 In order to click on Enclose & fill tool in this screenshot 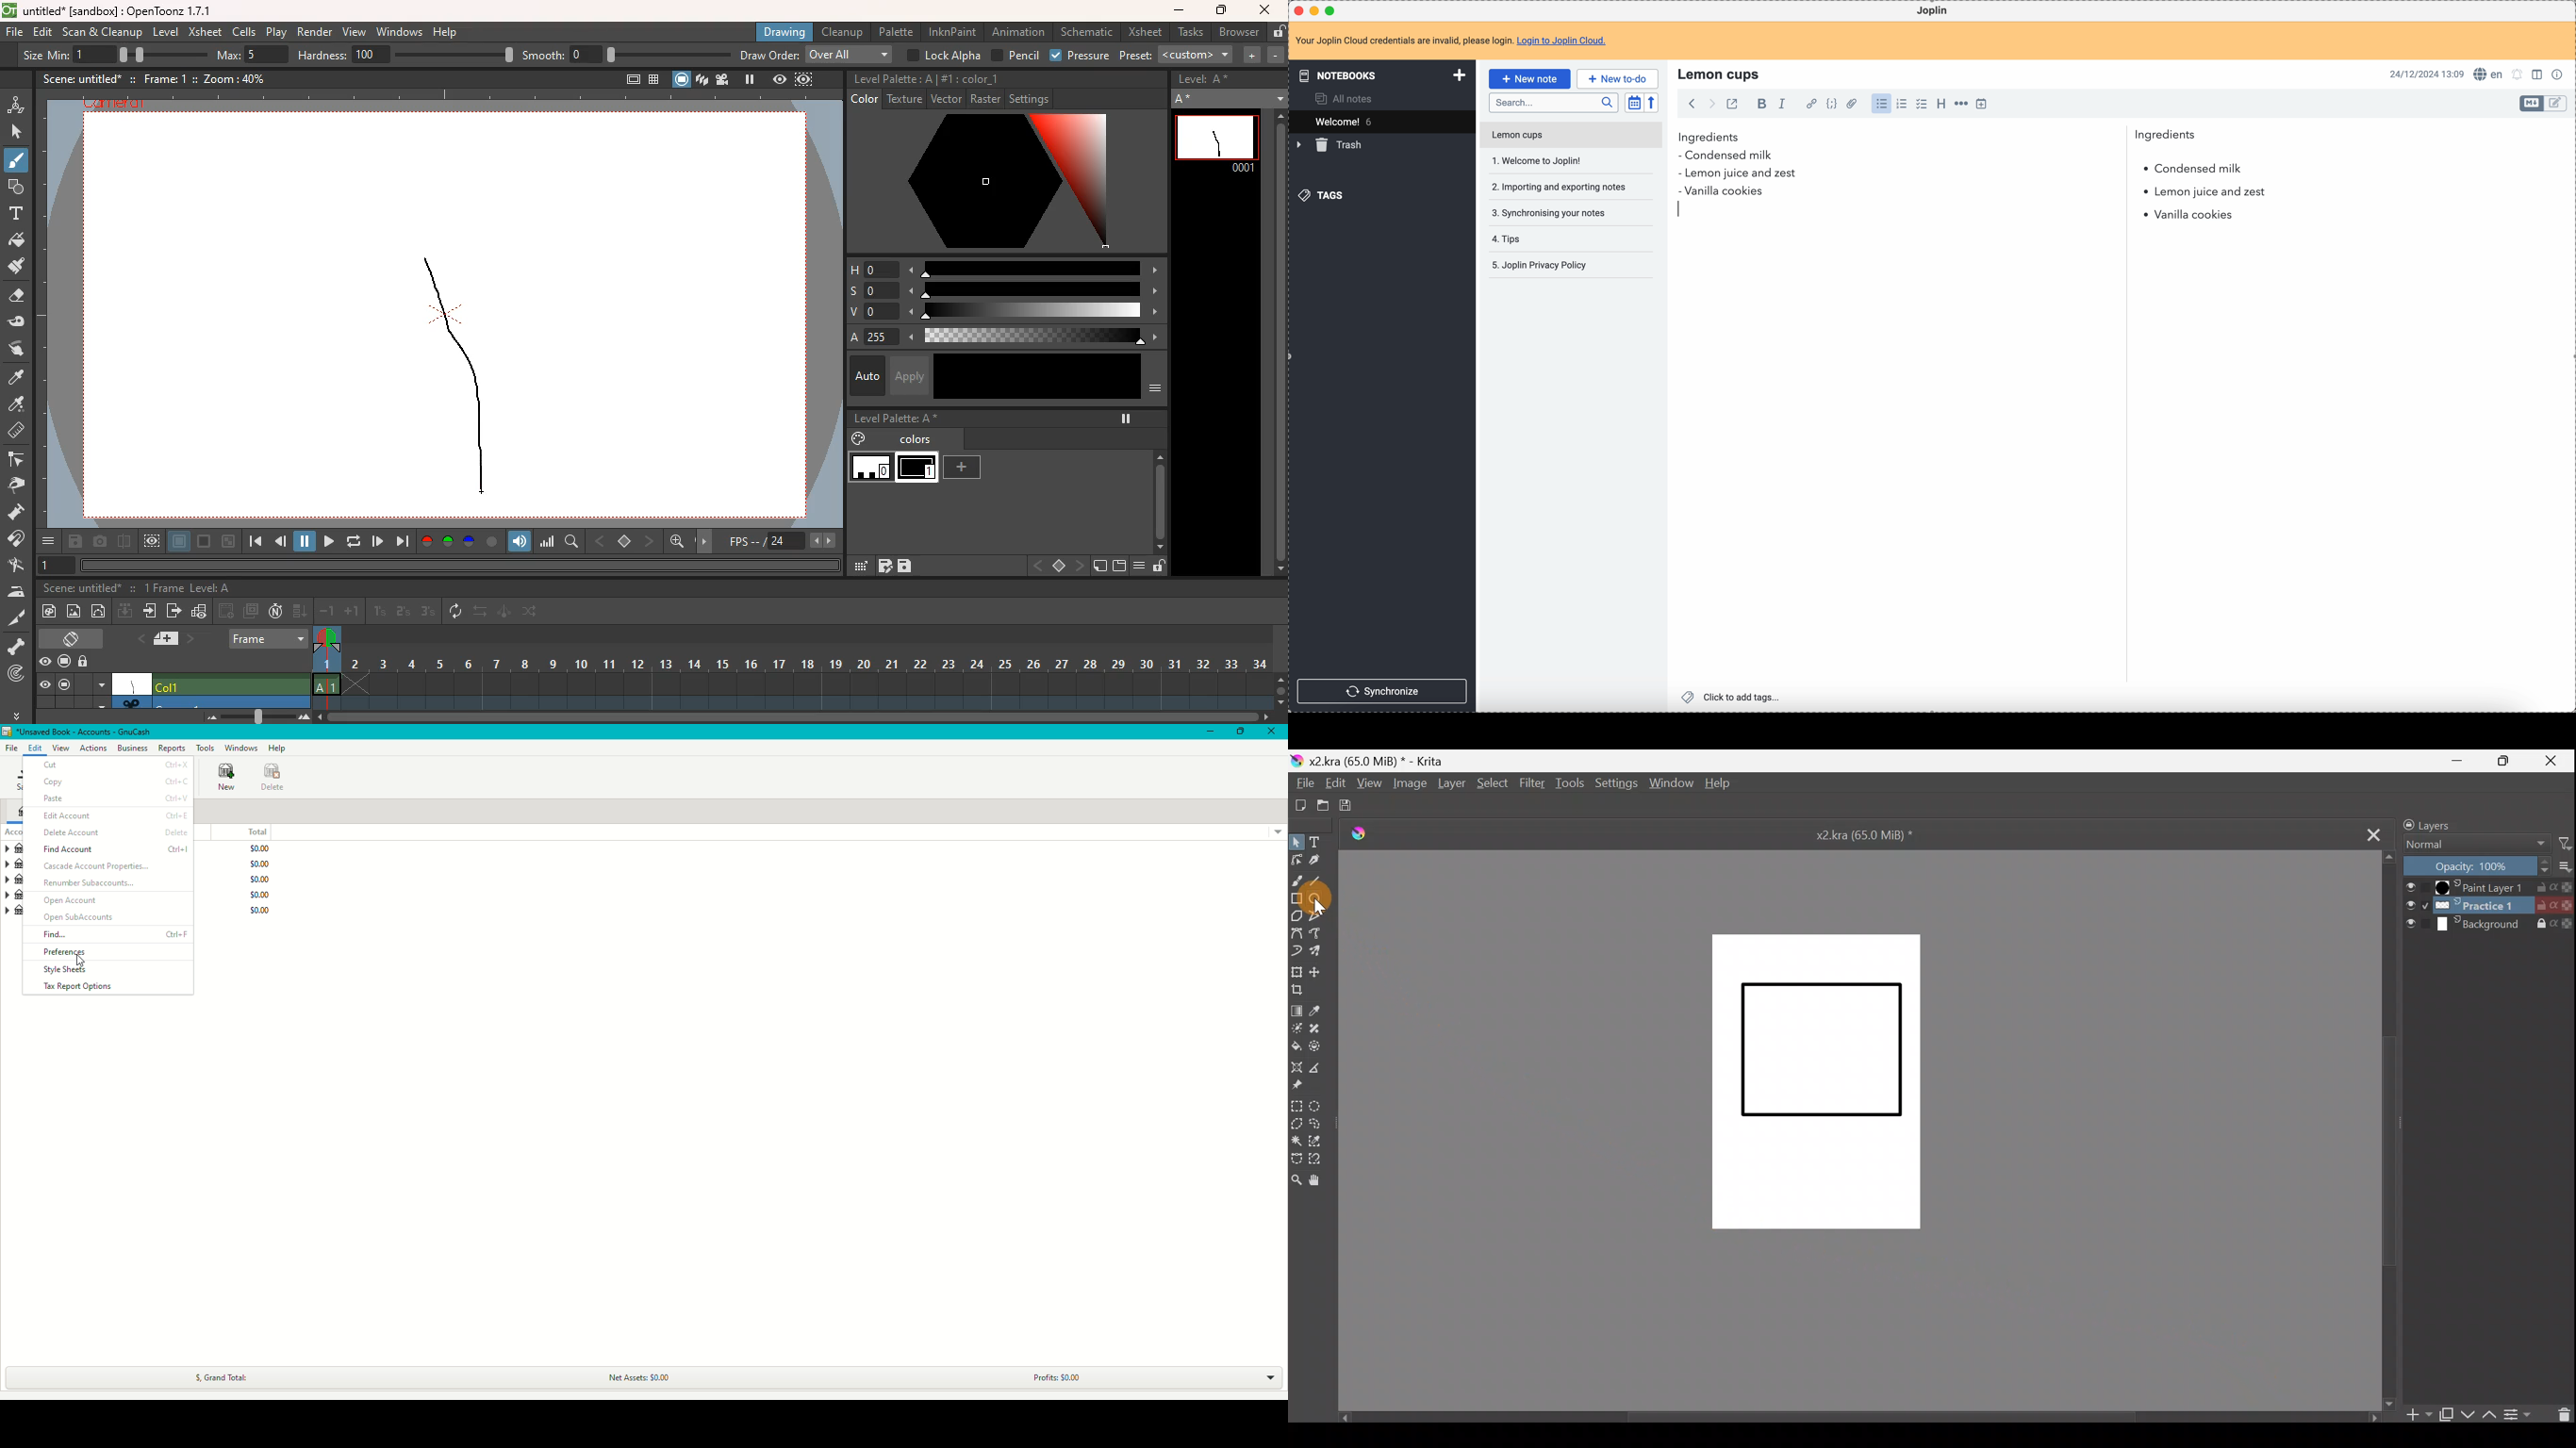, I will do `click(1318, 1046)`.